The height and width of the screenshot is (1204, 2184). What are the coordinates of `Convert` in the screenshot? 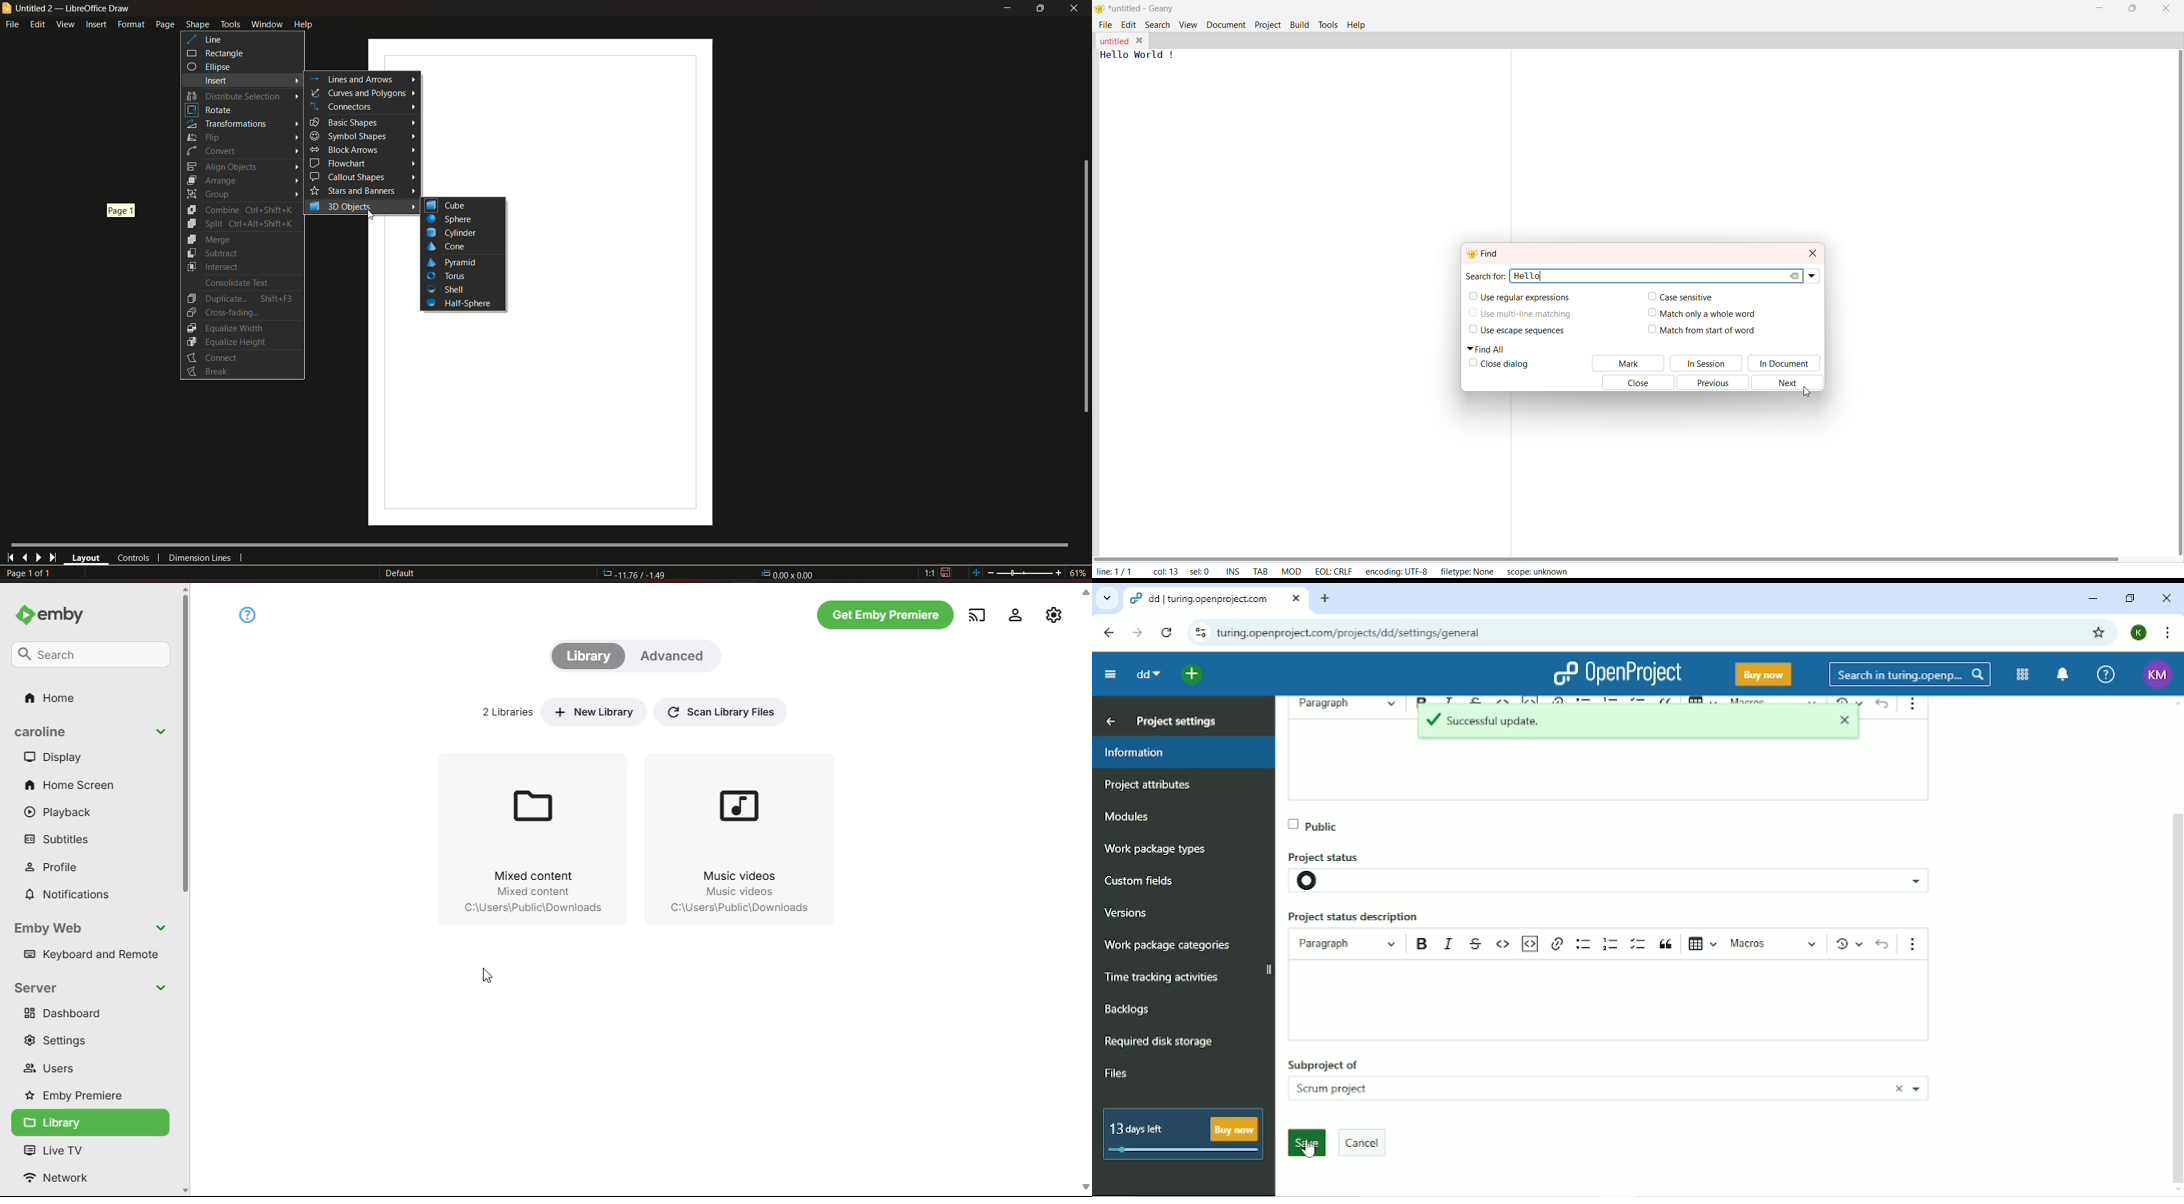 It's located at (212, 151).